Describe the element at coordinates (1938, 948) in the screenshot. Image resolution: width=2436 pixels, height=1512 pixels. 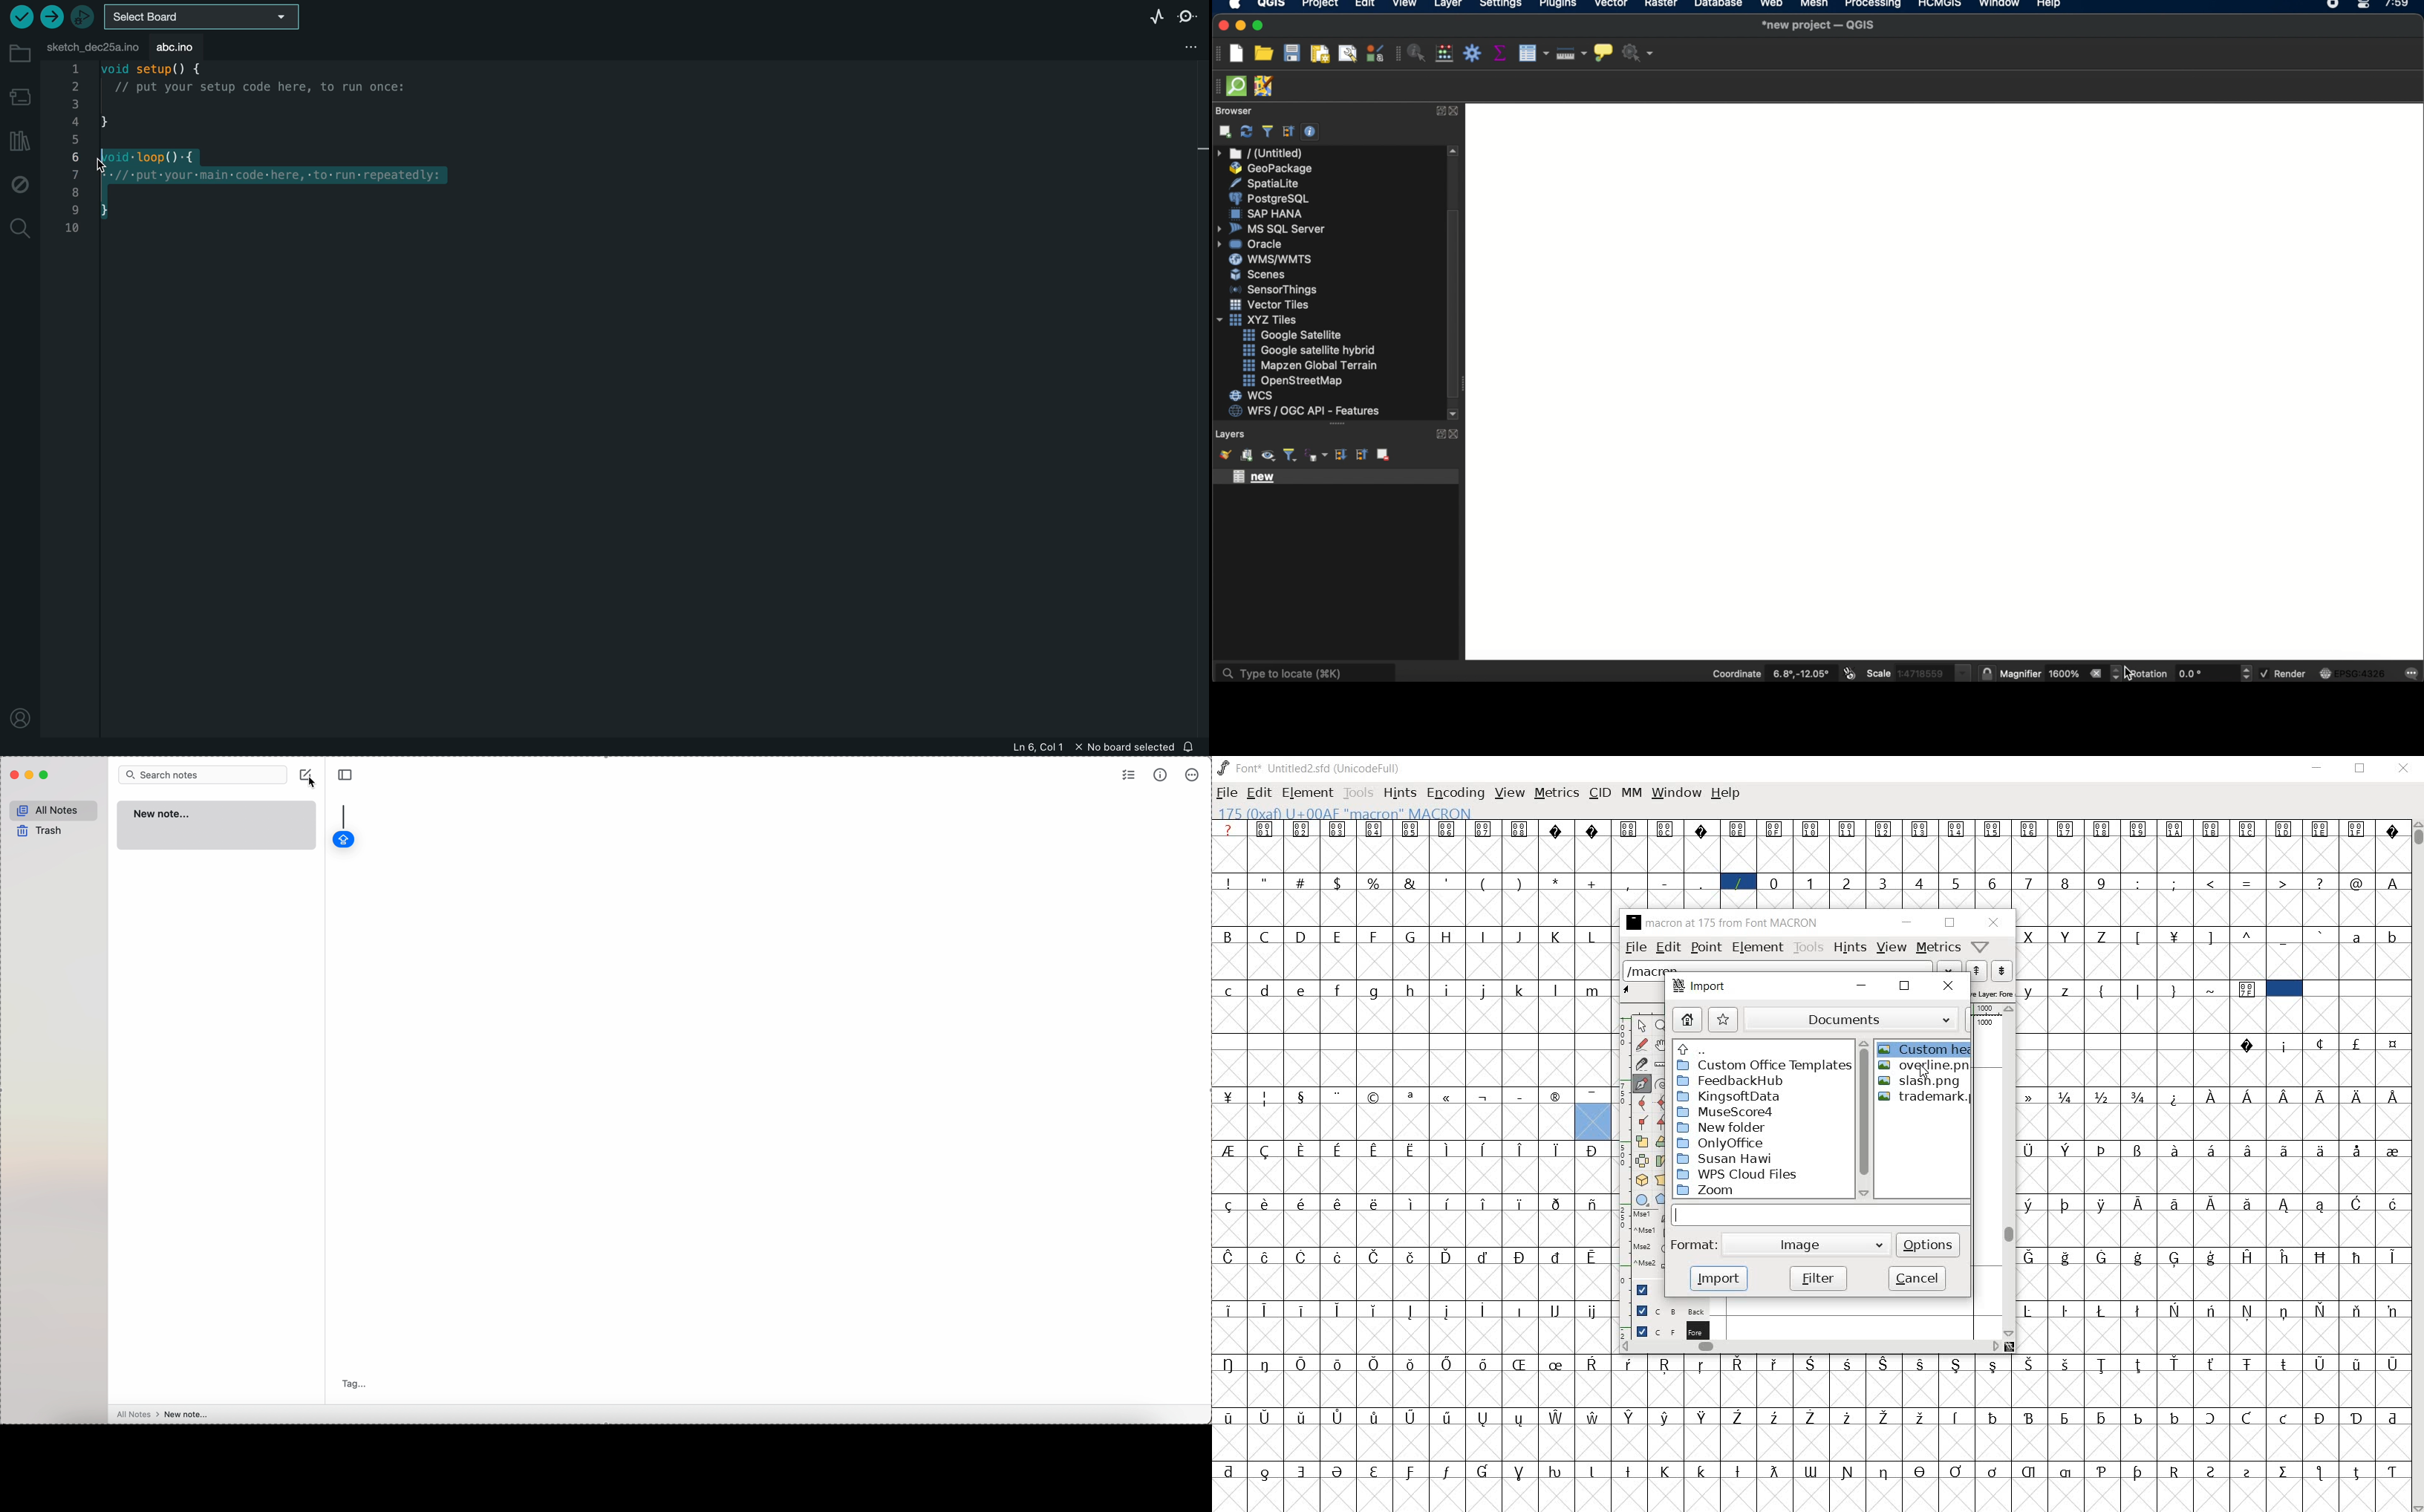
I see `metrics` at that location.